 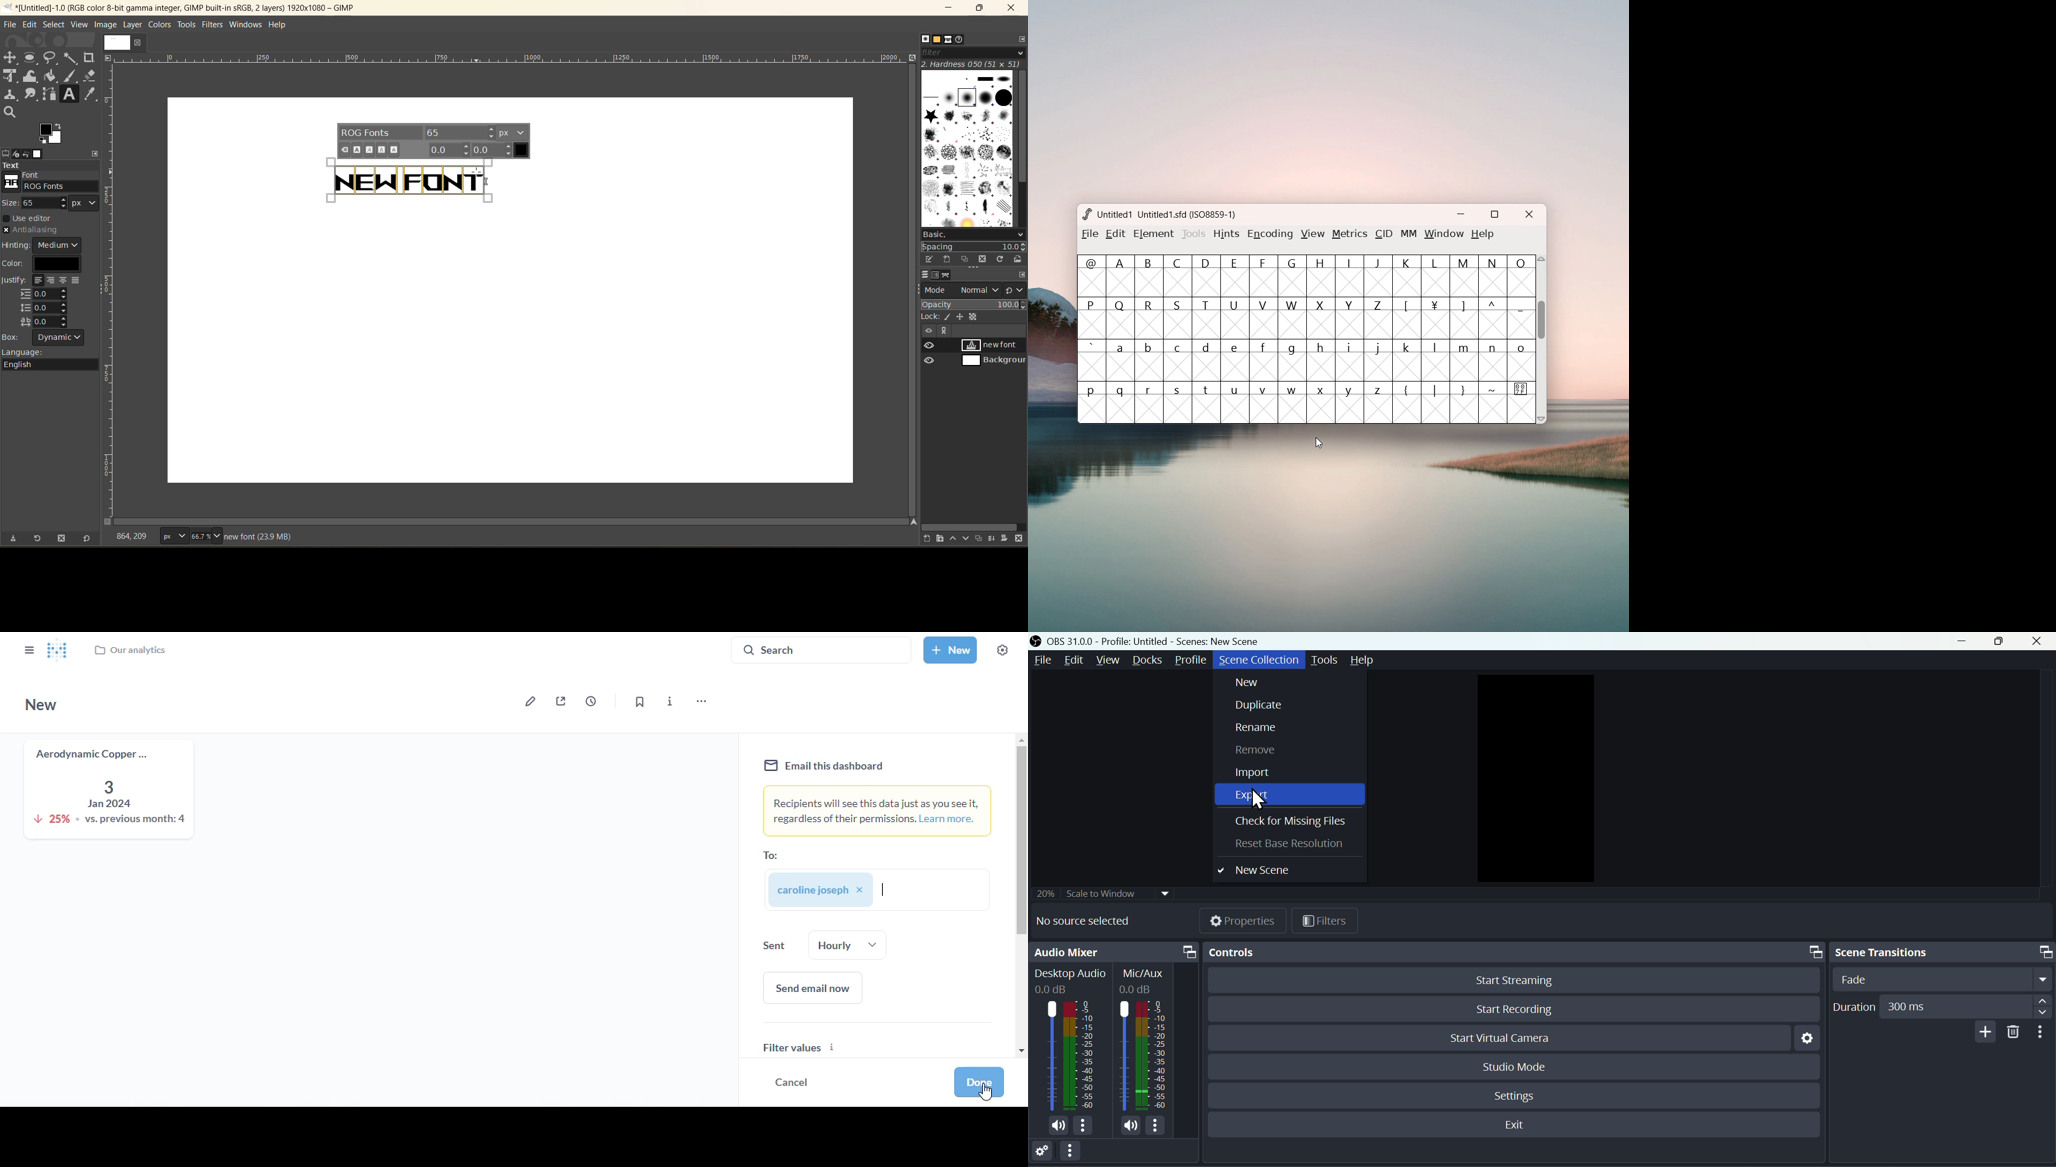 I want to click on H, so click(x=1321, y=276).